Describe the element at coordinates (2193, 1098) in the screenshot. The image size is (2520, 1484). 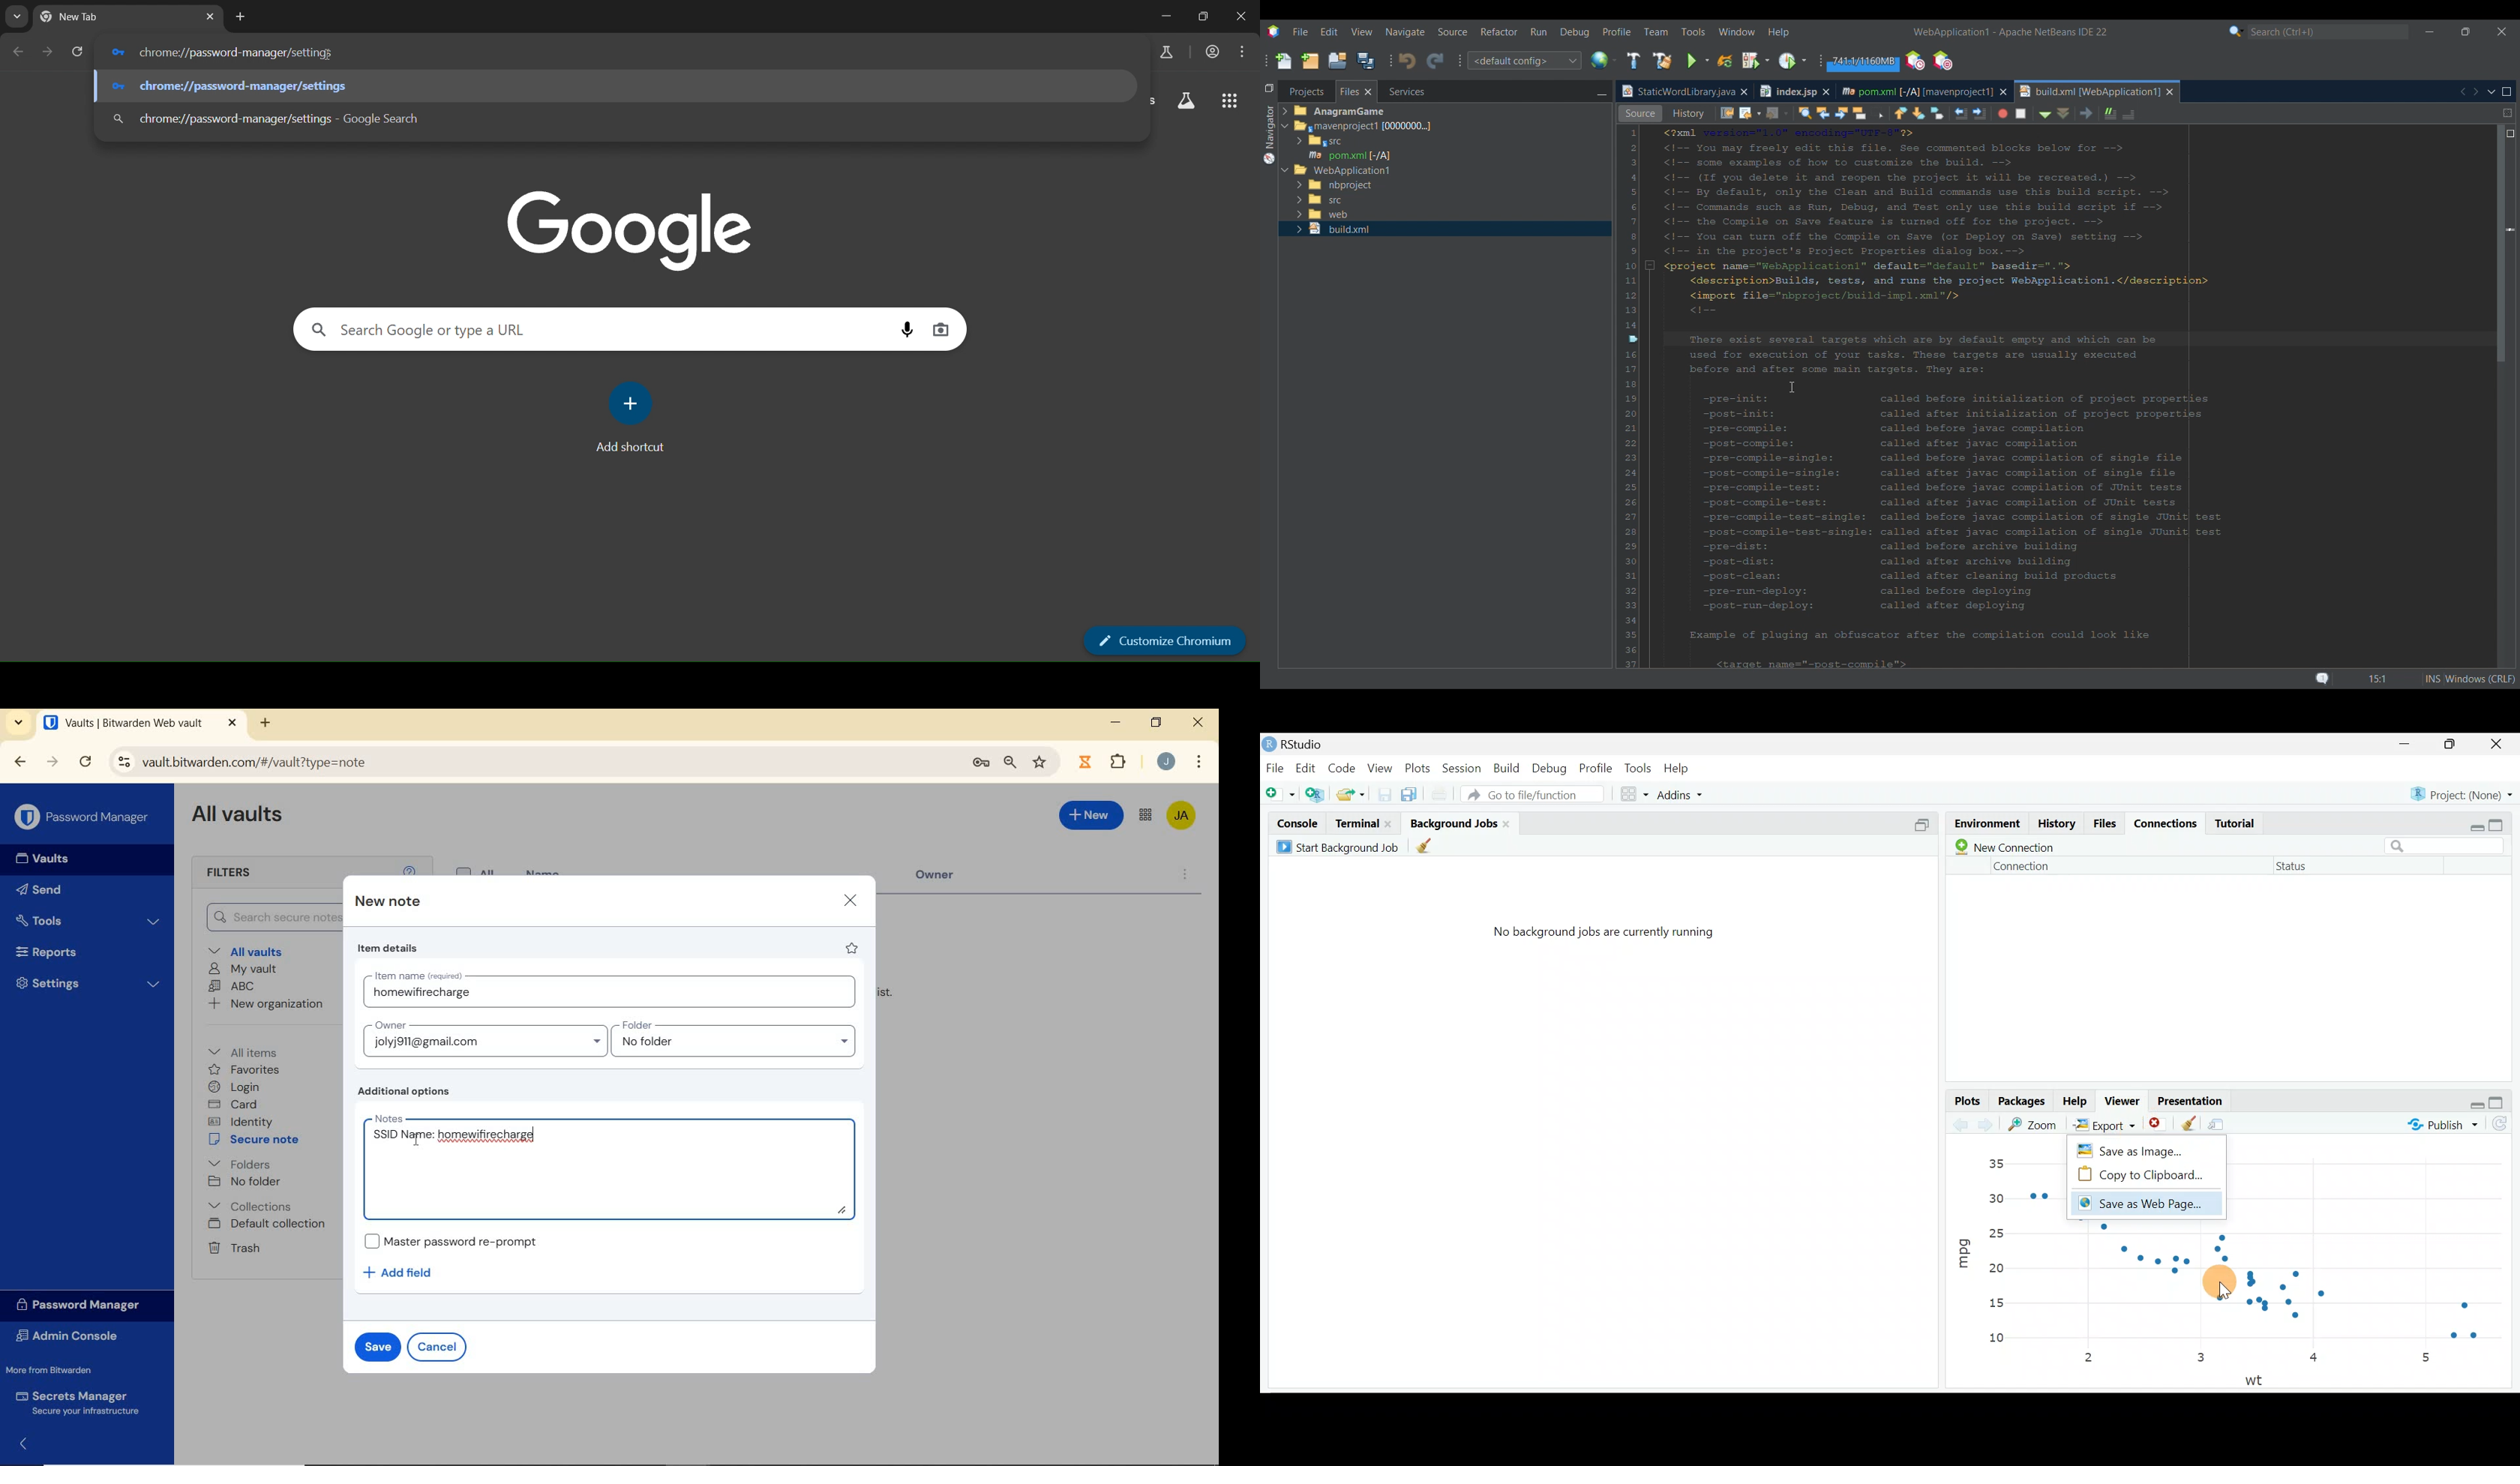
I see `Presentation` at that location.